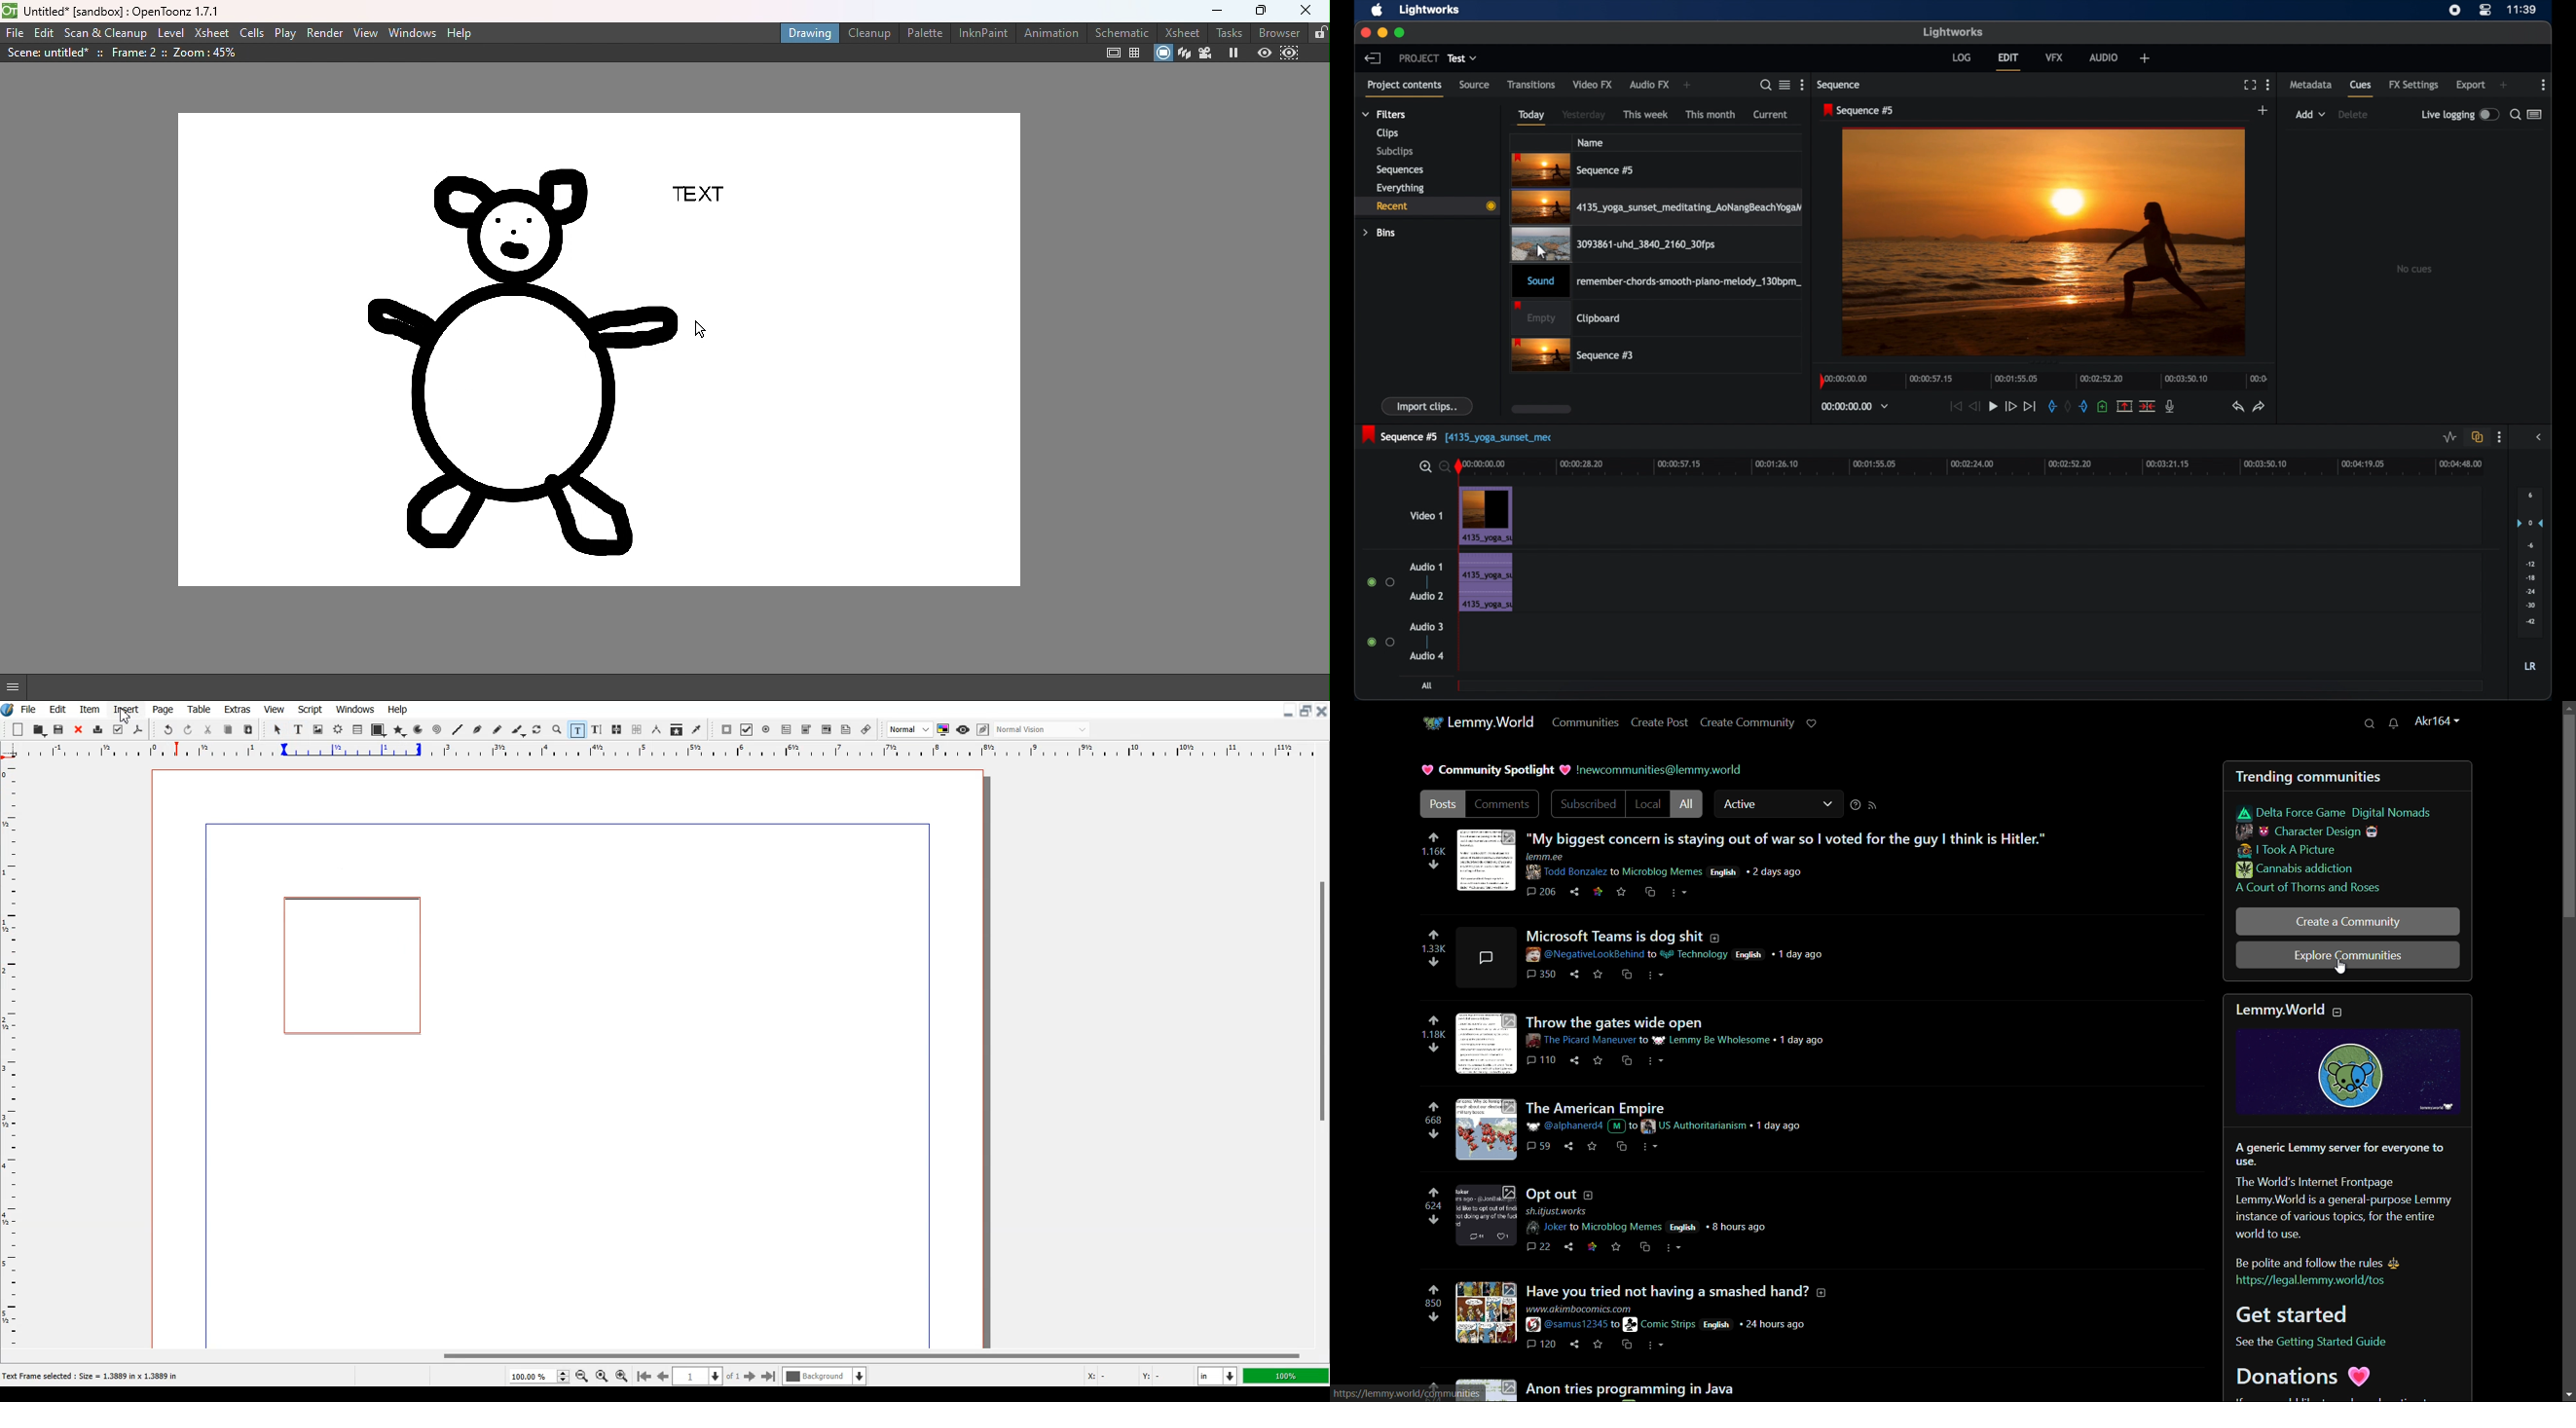 The image size is (2576, 1428). Describe the element at coordinates (98, 731) in the screenshot. I see `Print` at that location.